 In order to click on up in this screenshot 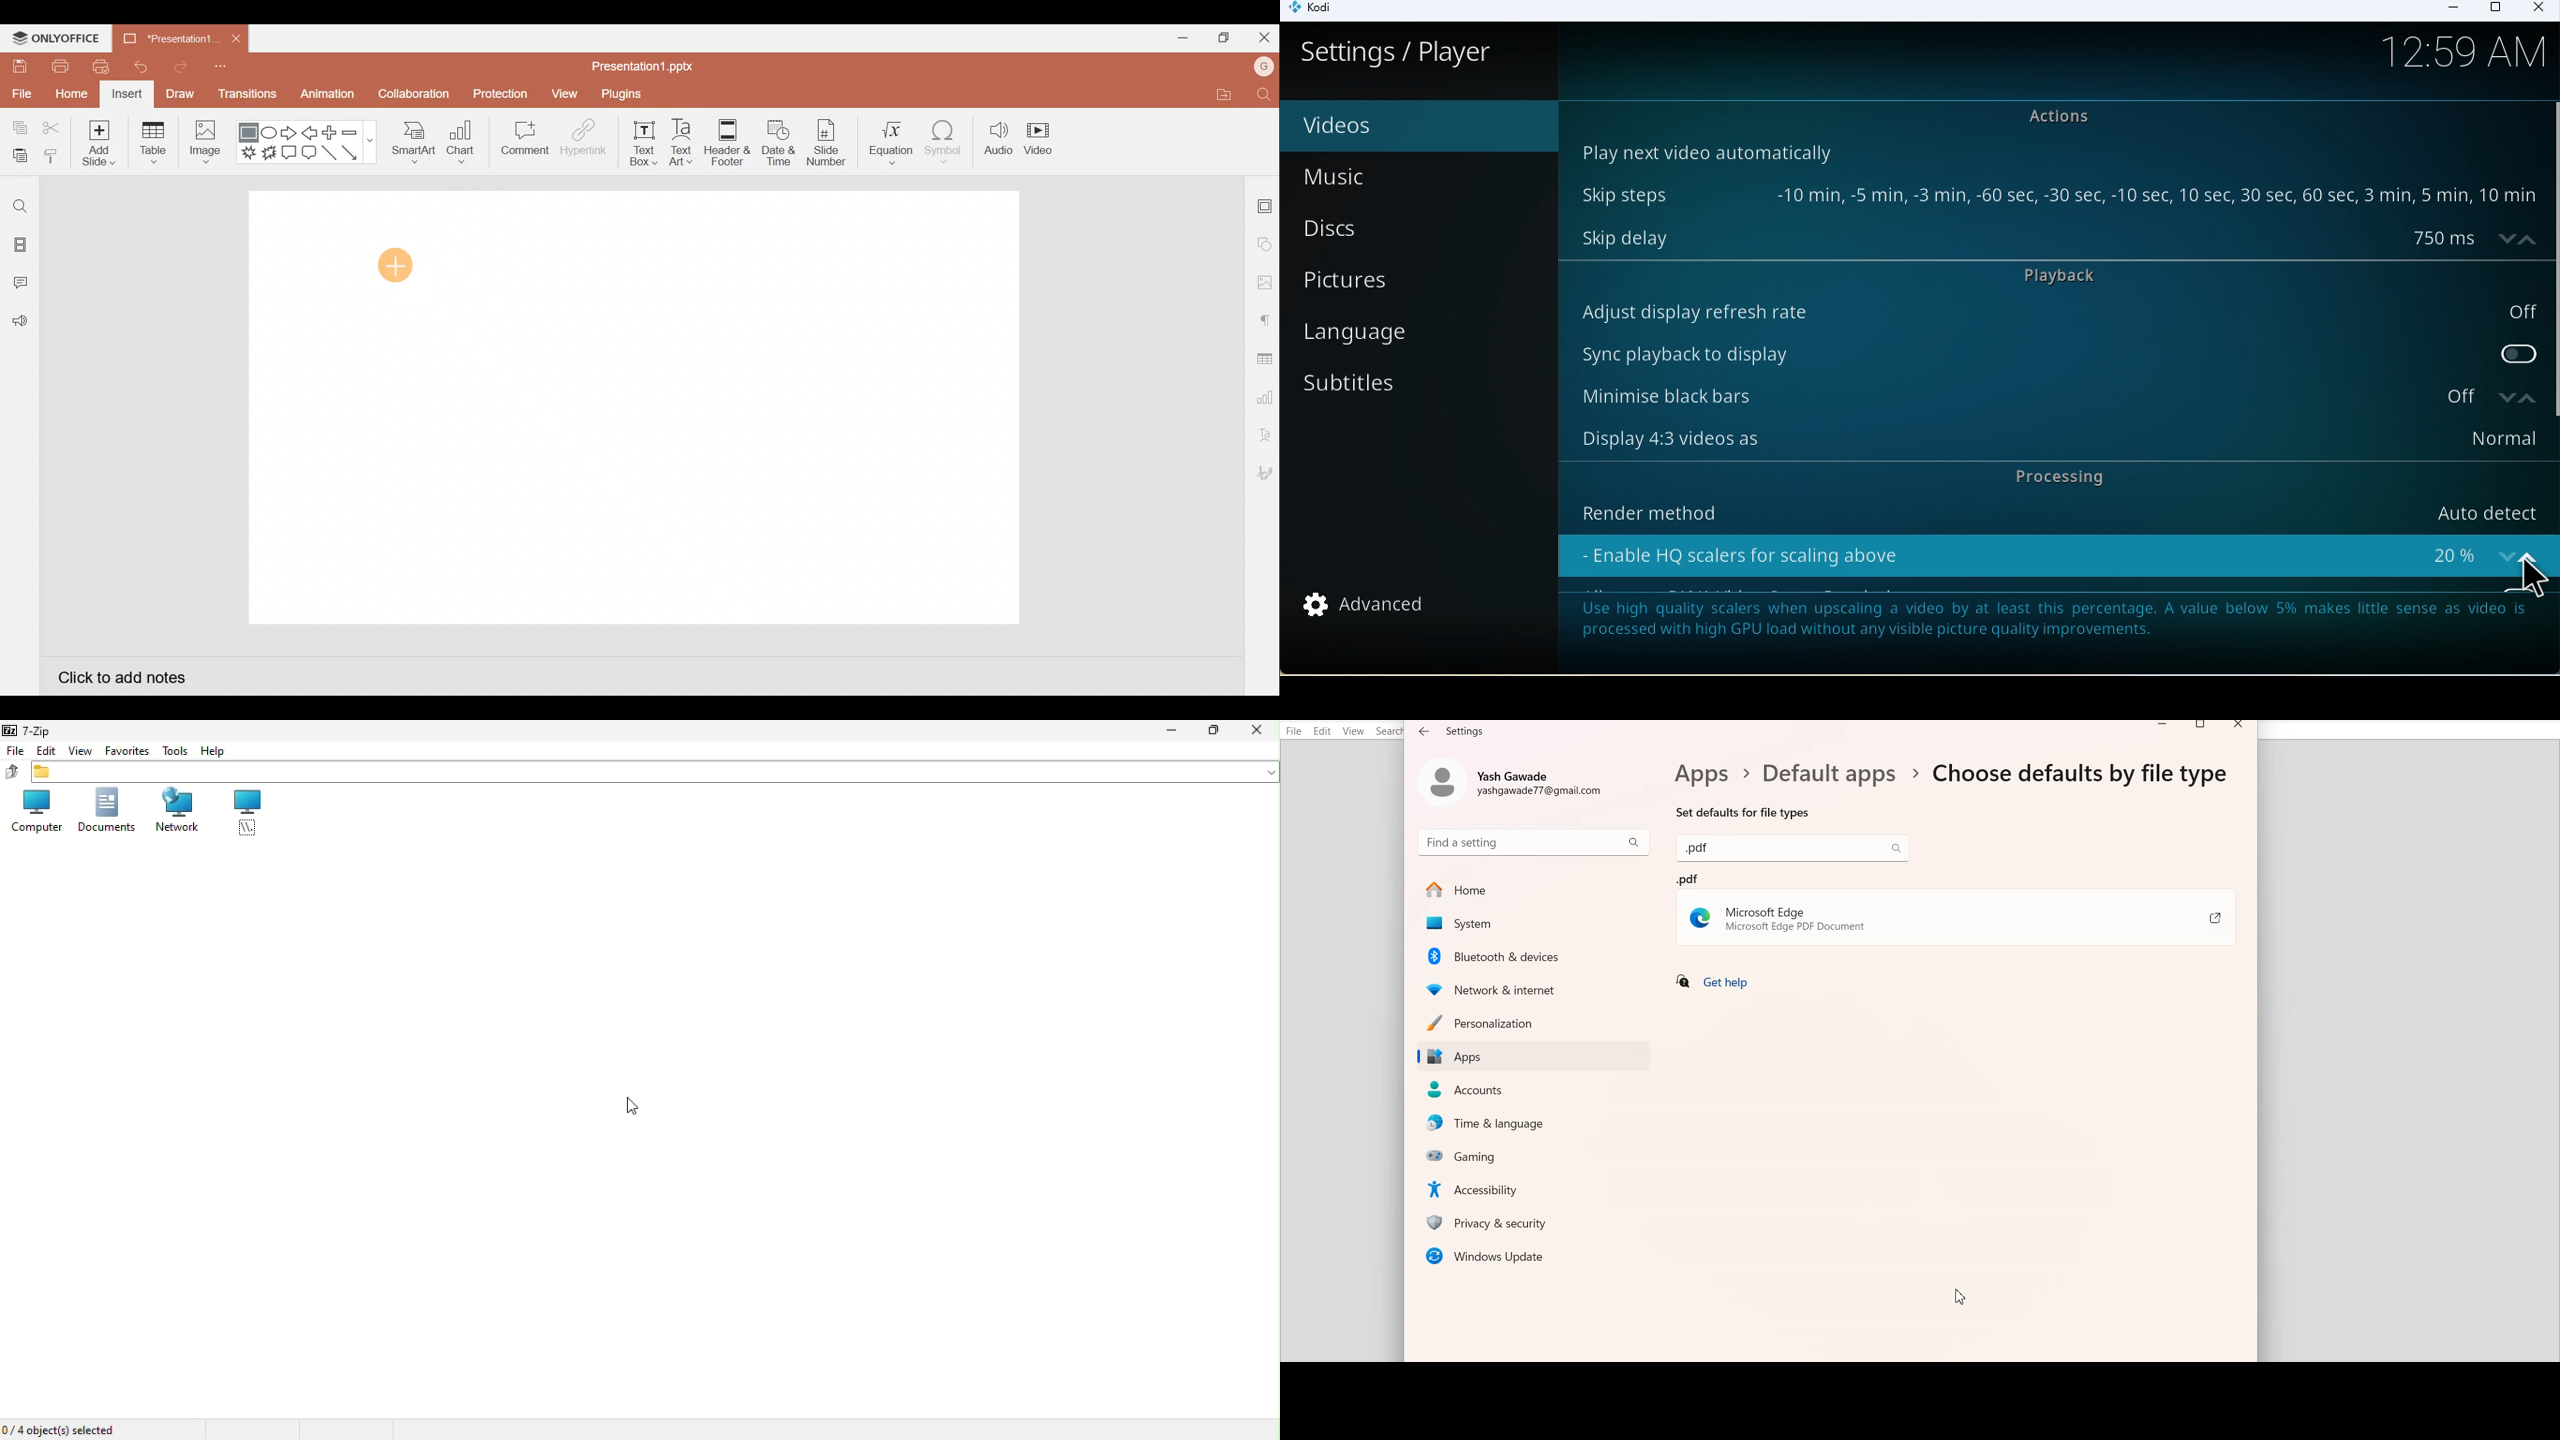, I will do `click(10, 771)`.